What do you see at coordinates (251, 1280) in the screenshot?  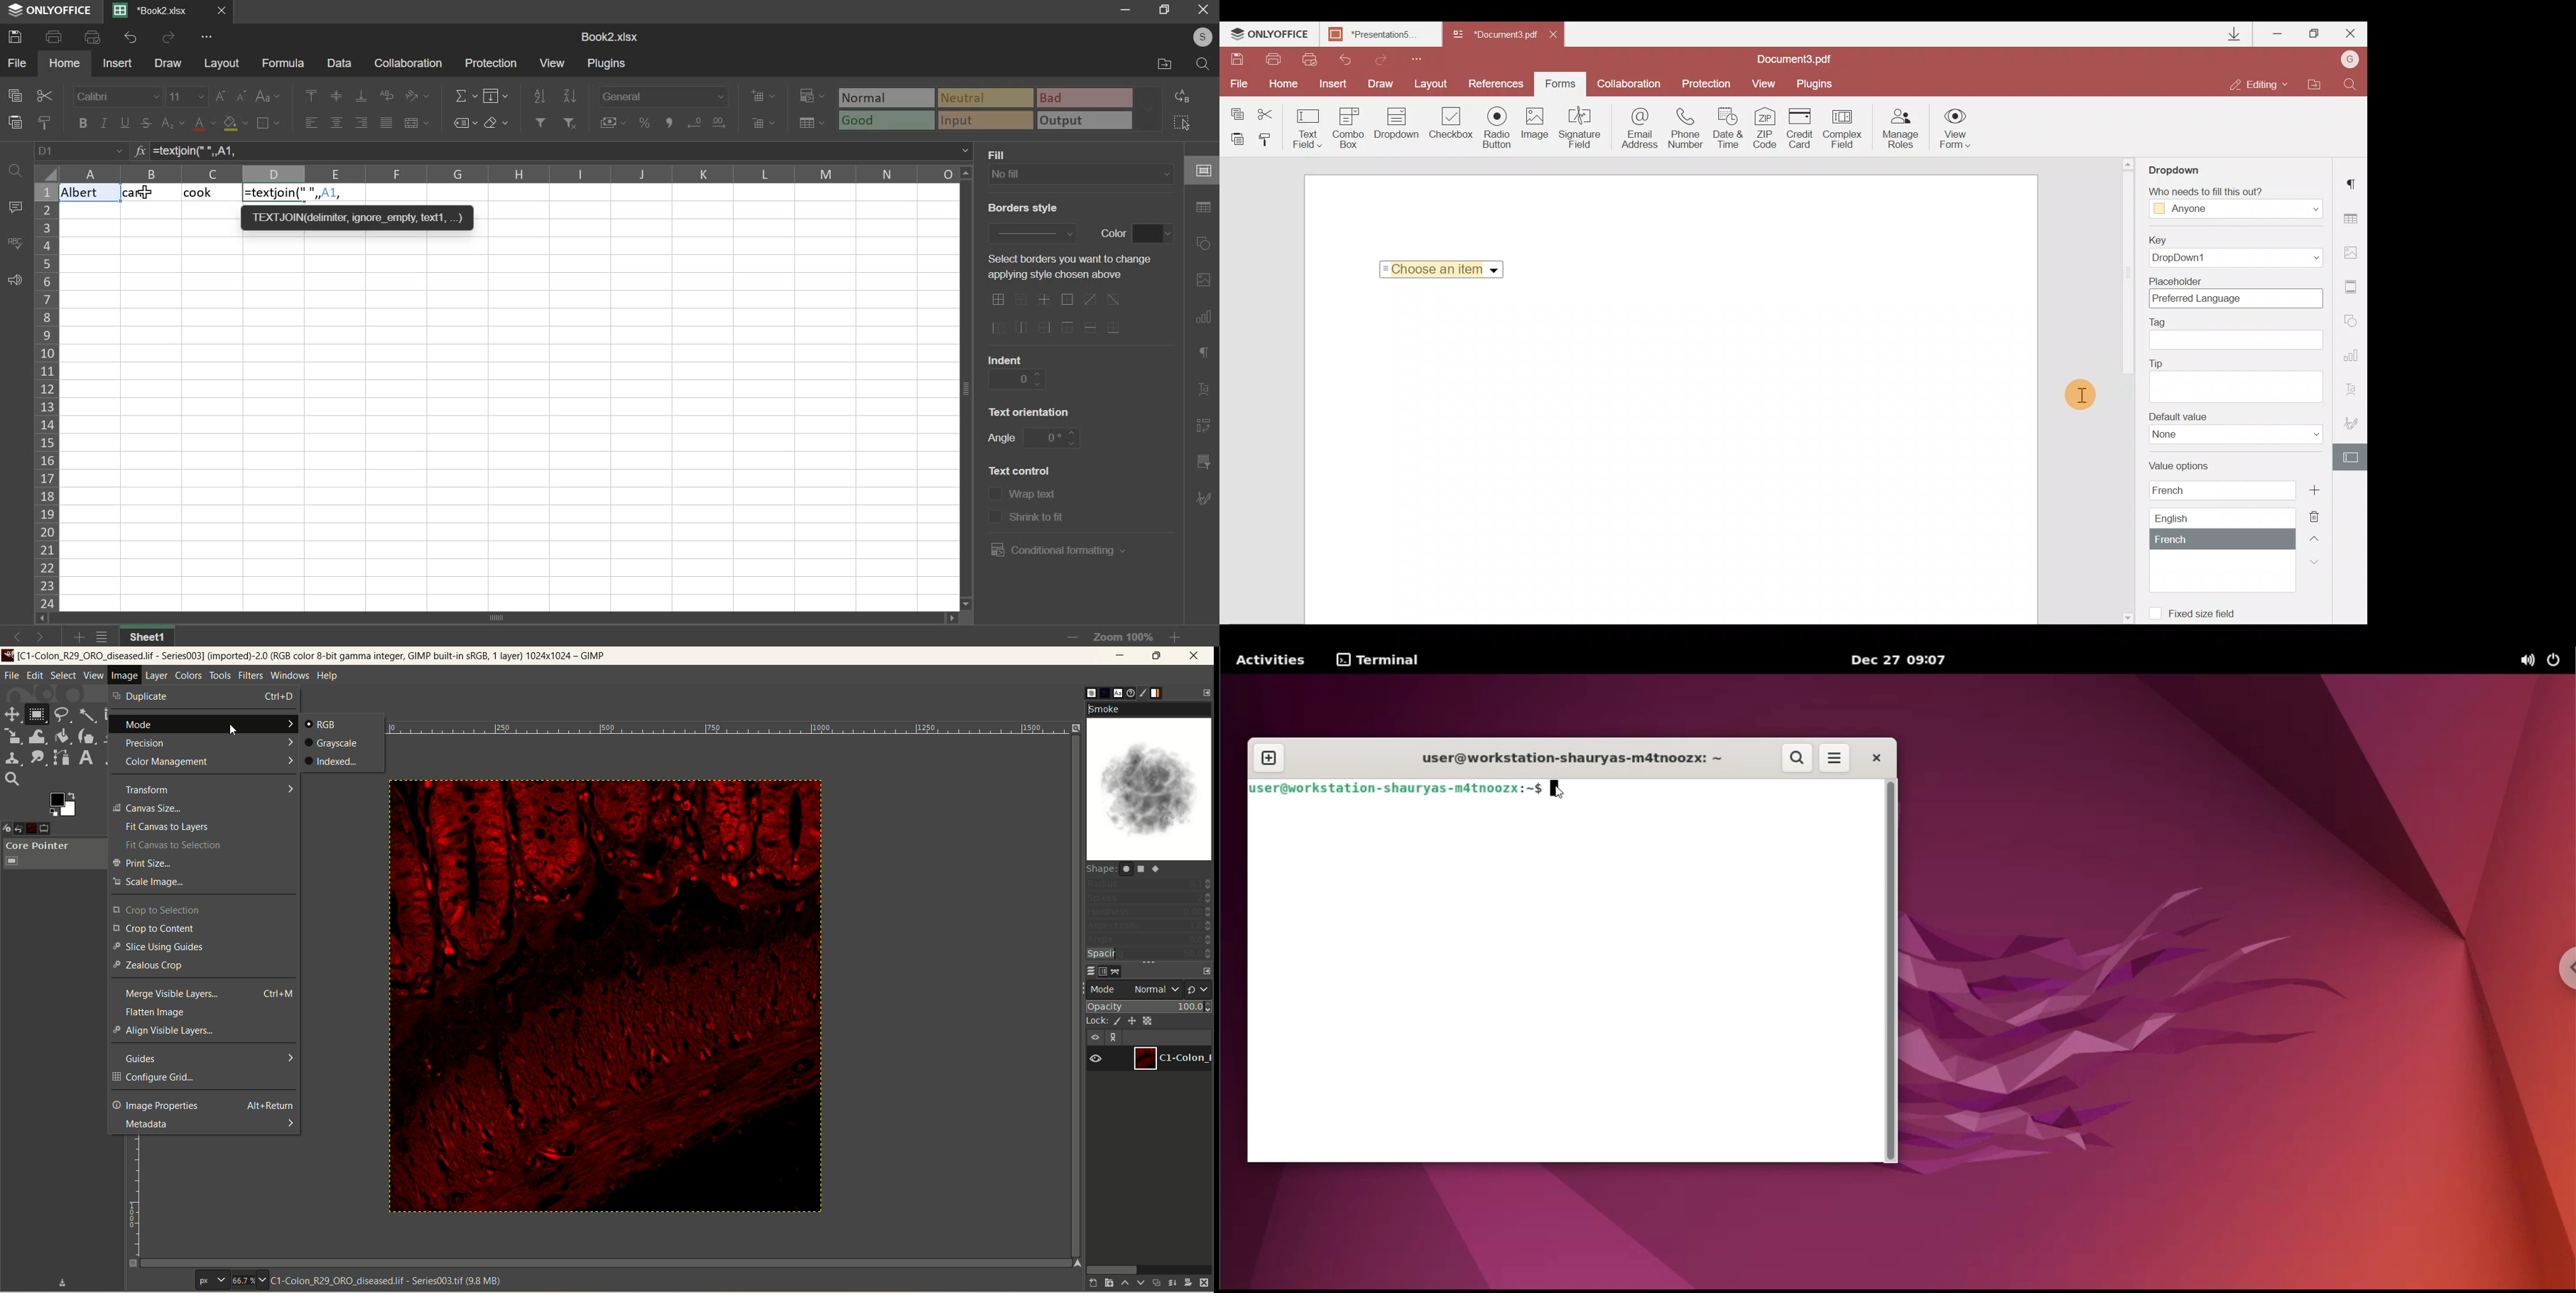 I see `zoom factor` at bounding box center [251, 1280].